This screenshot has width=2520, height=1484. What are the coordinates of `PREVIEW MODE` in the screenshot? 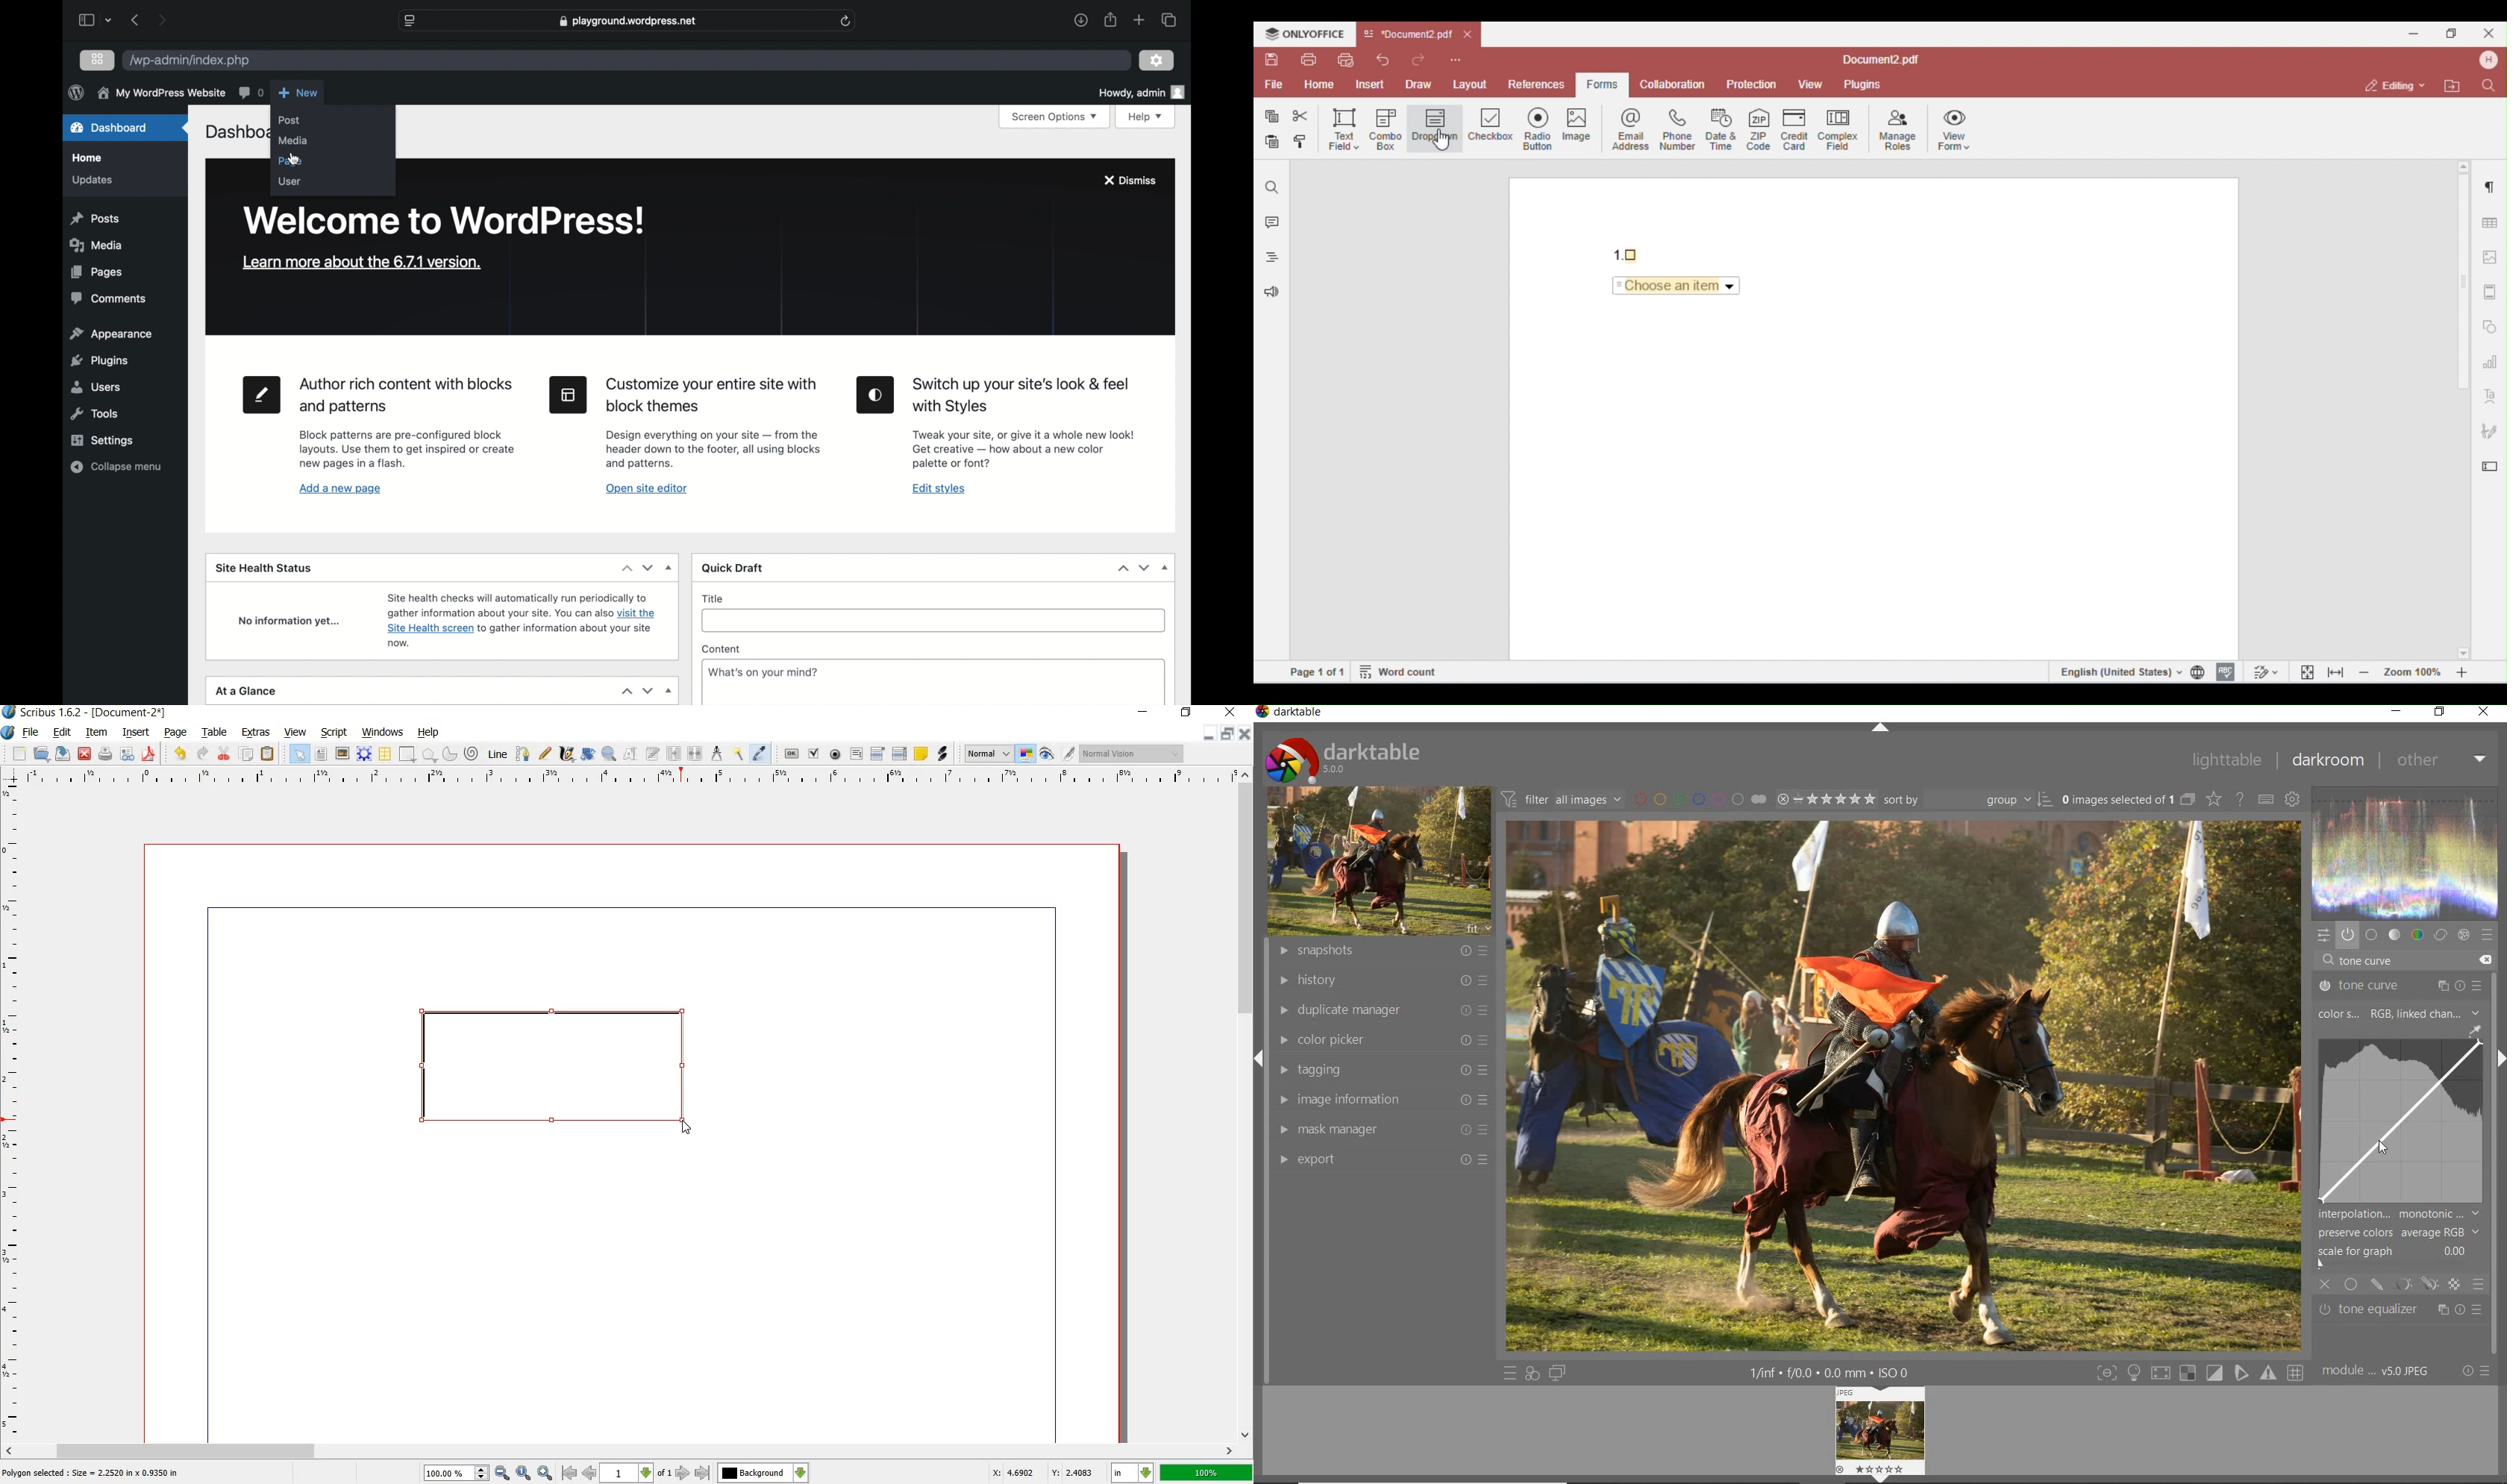 It's located at (1048, 754).